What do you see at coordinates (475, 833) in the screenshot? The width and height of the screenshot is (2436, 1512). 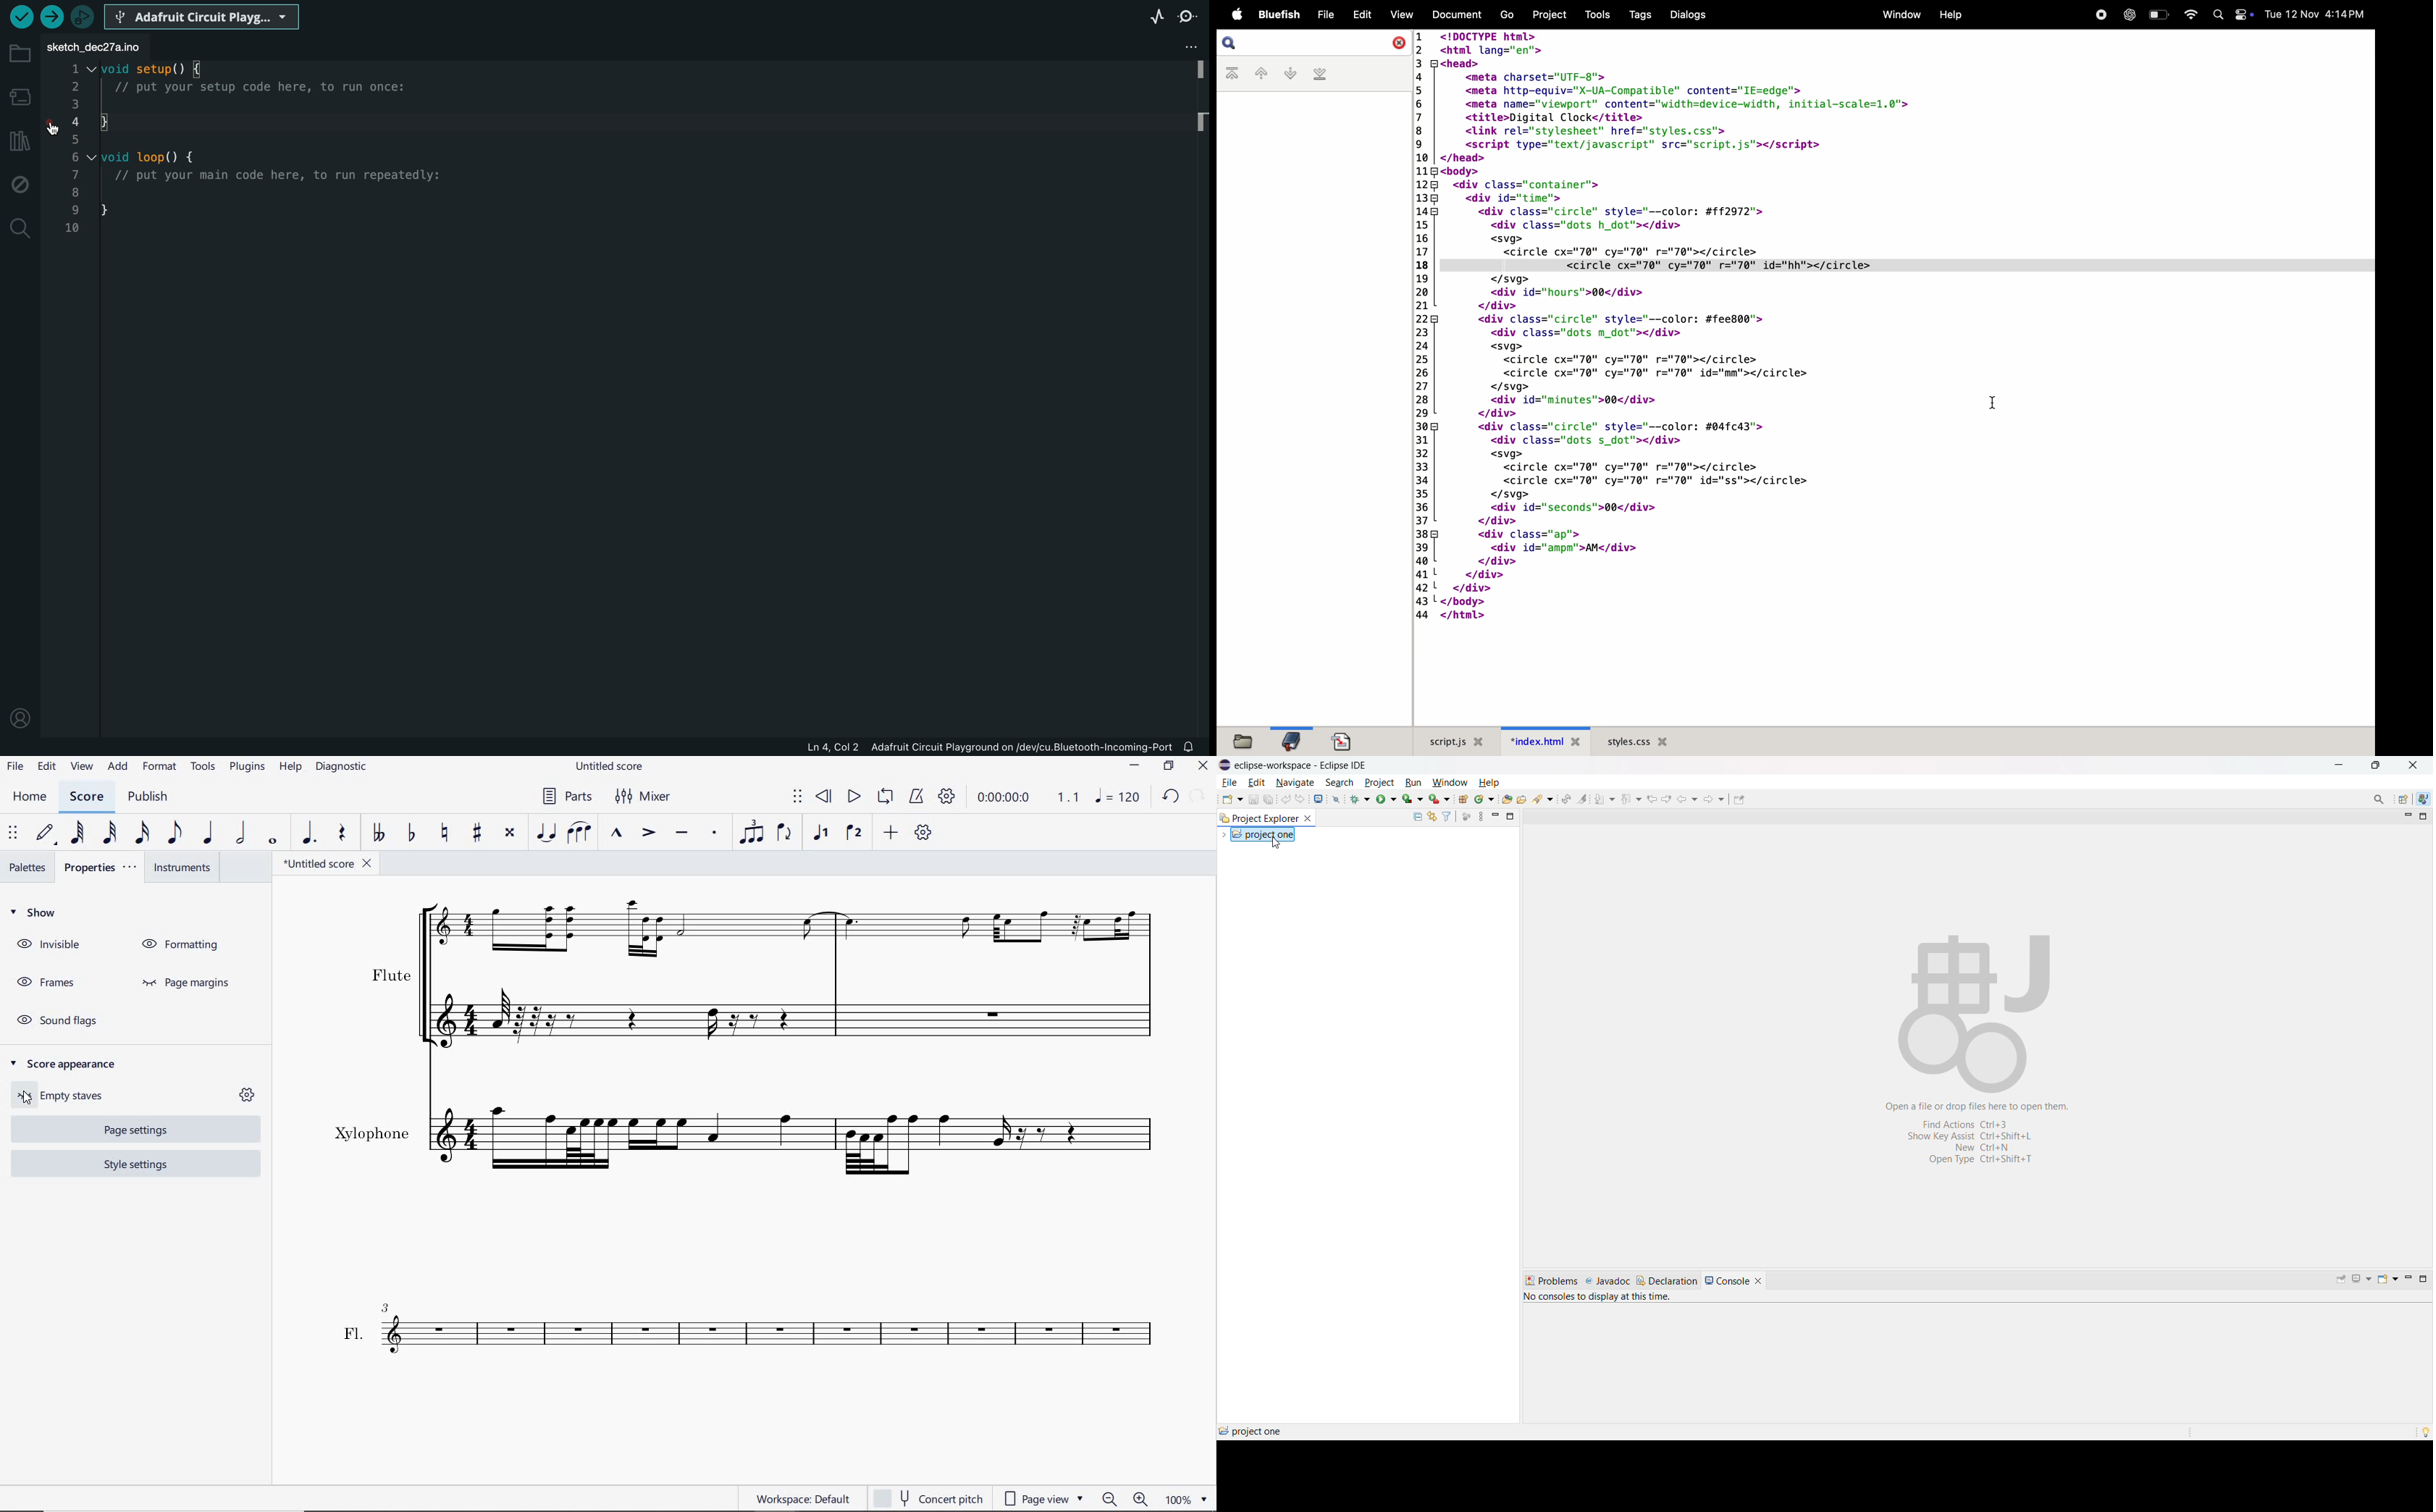 I see `TOGGLE SHARP` at bounding box center [475, 833].